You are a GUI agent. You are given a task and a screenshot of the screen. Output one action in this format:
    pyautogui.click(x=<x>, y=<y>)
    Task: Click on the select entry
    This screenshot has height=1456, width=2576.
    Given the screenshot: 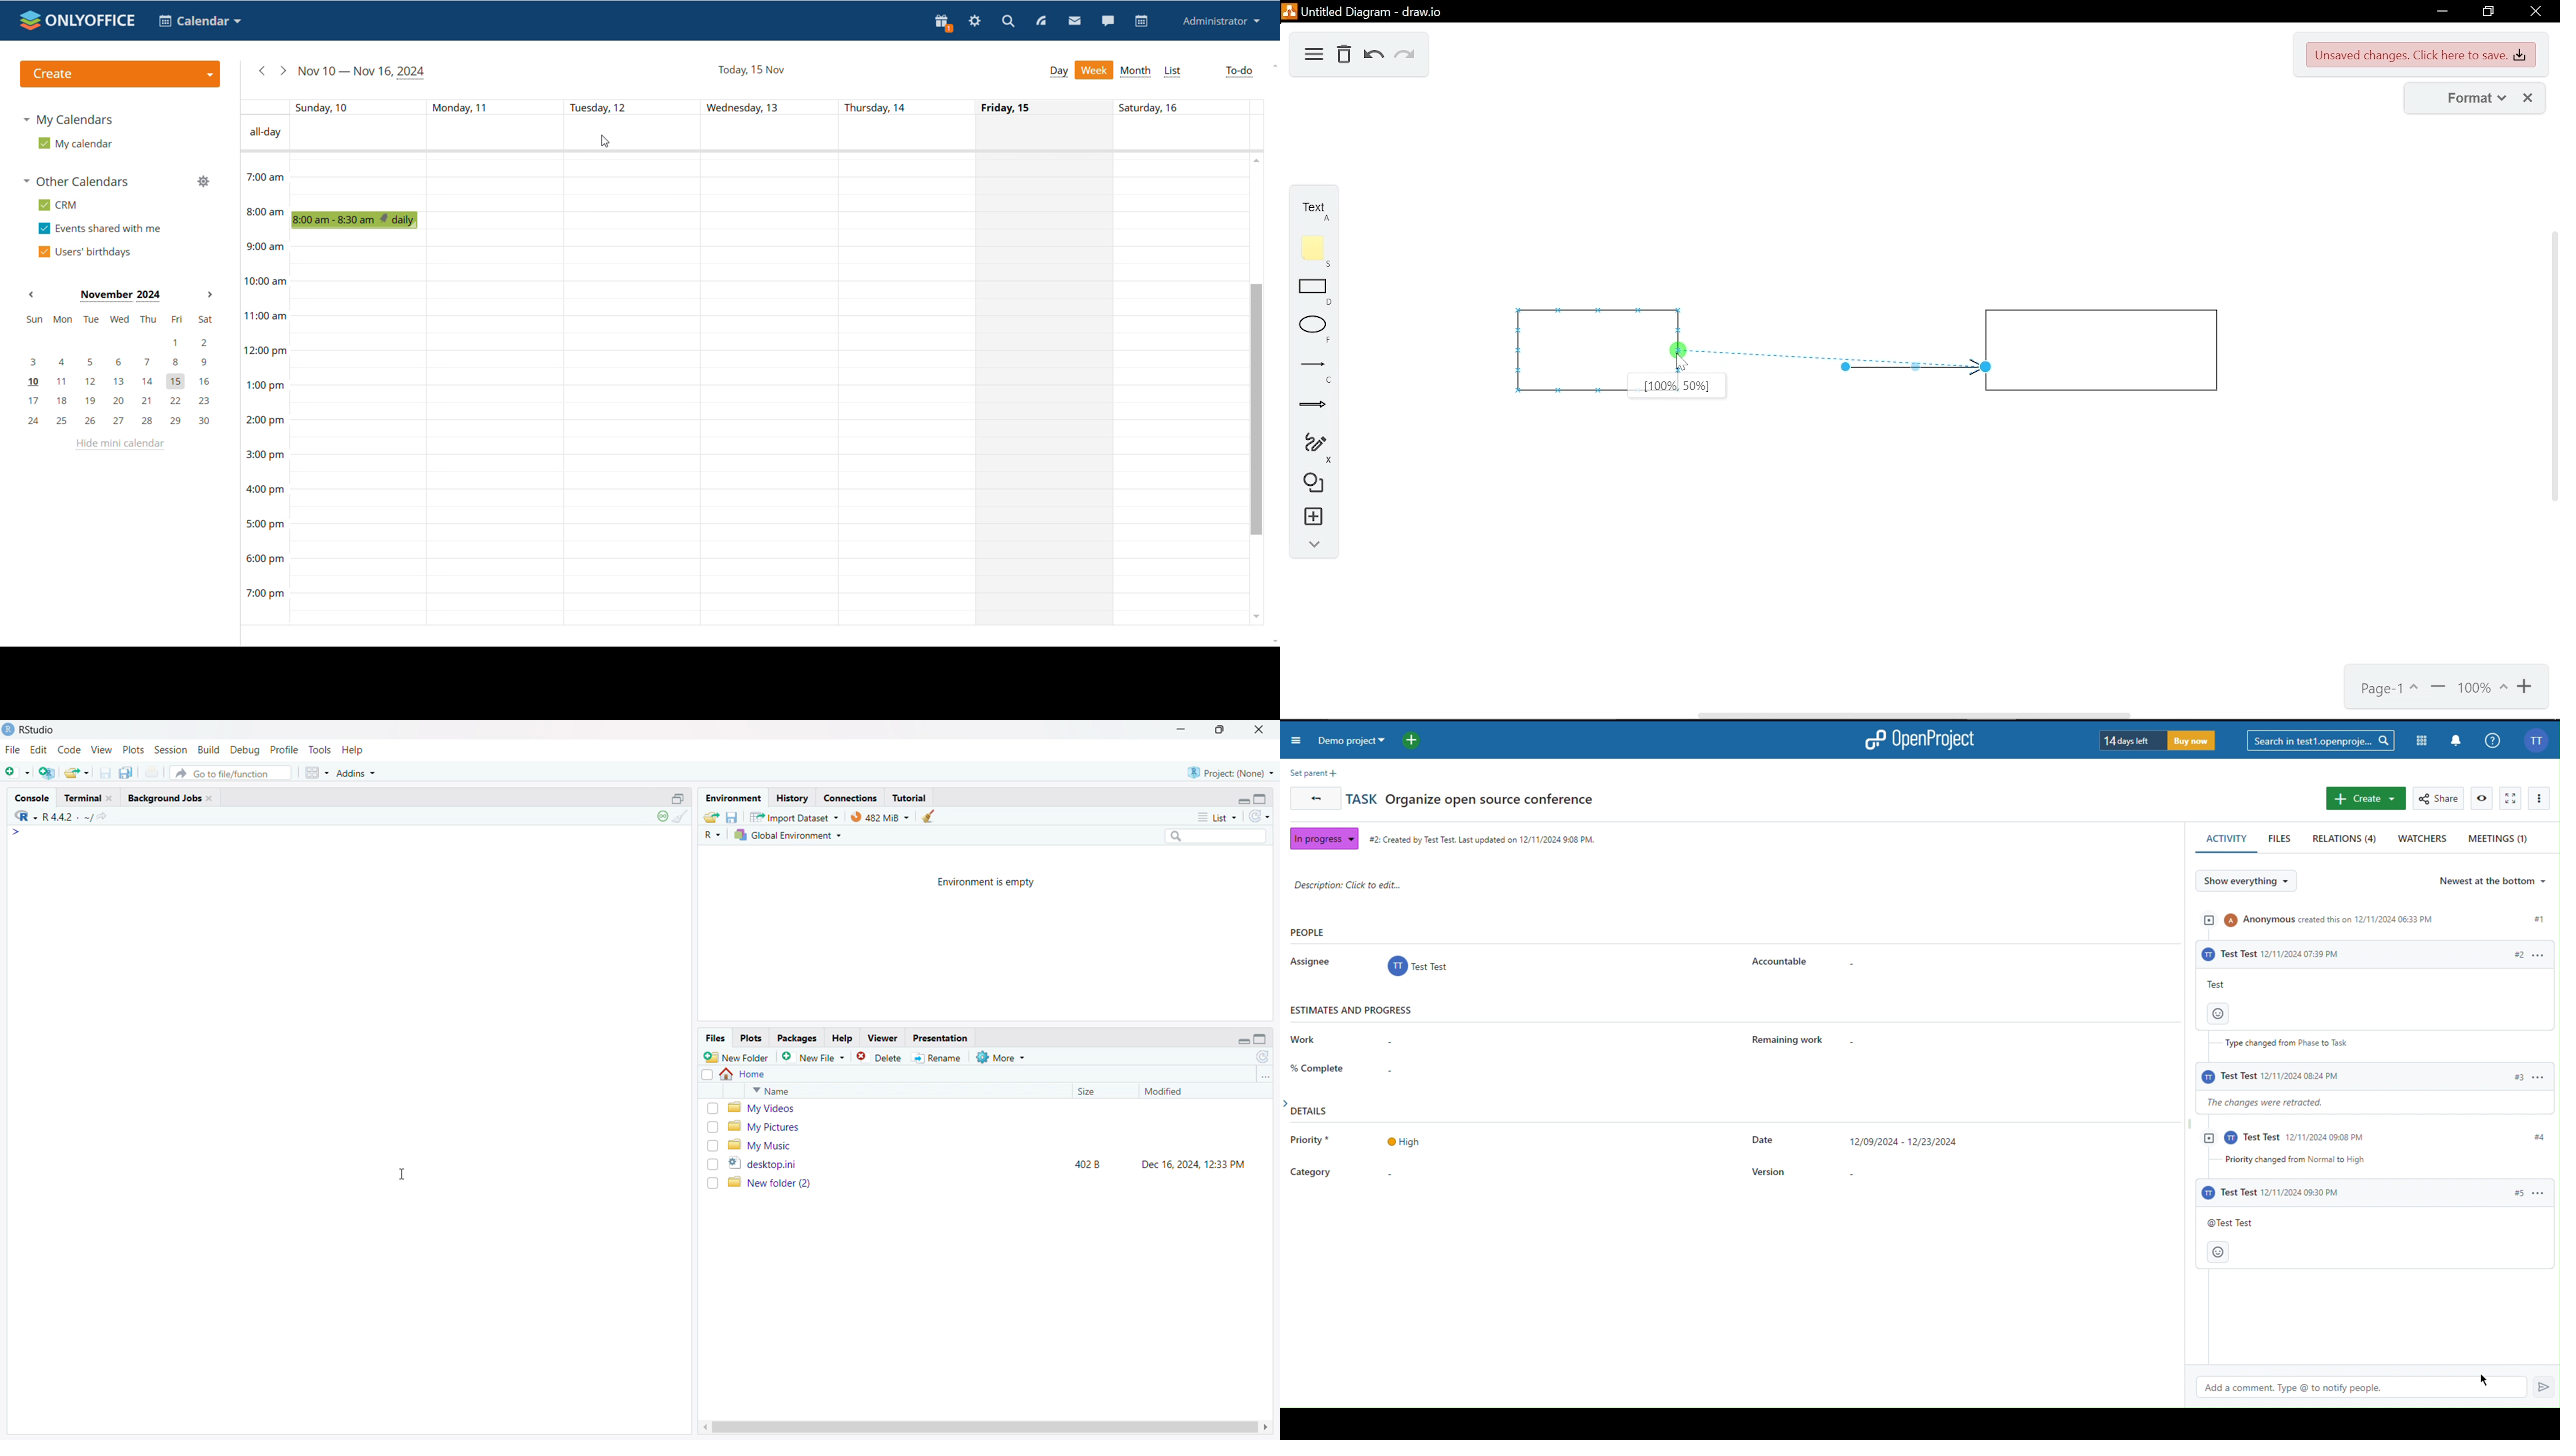 What is the action you would take?
    pyautogui.click(x=707, y=1075)
    